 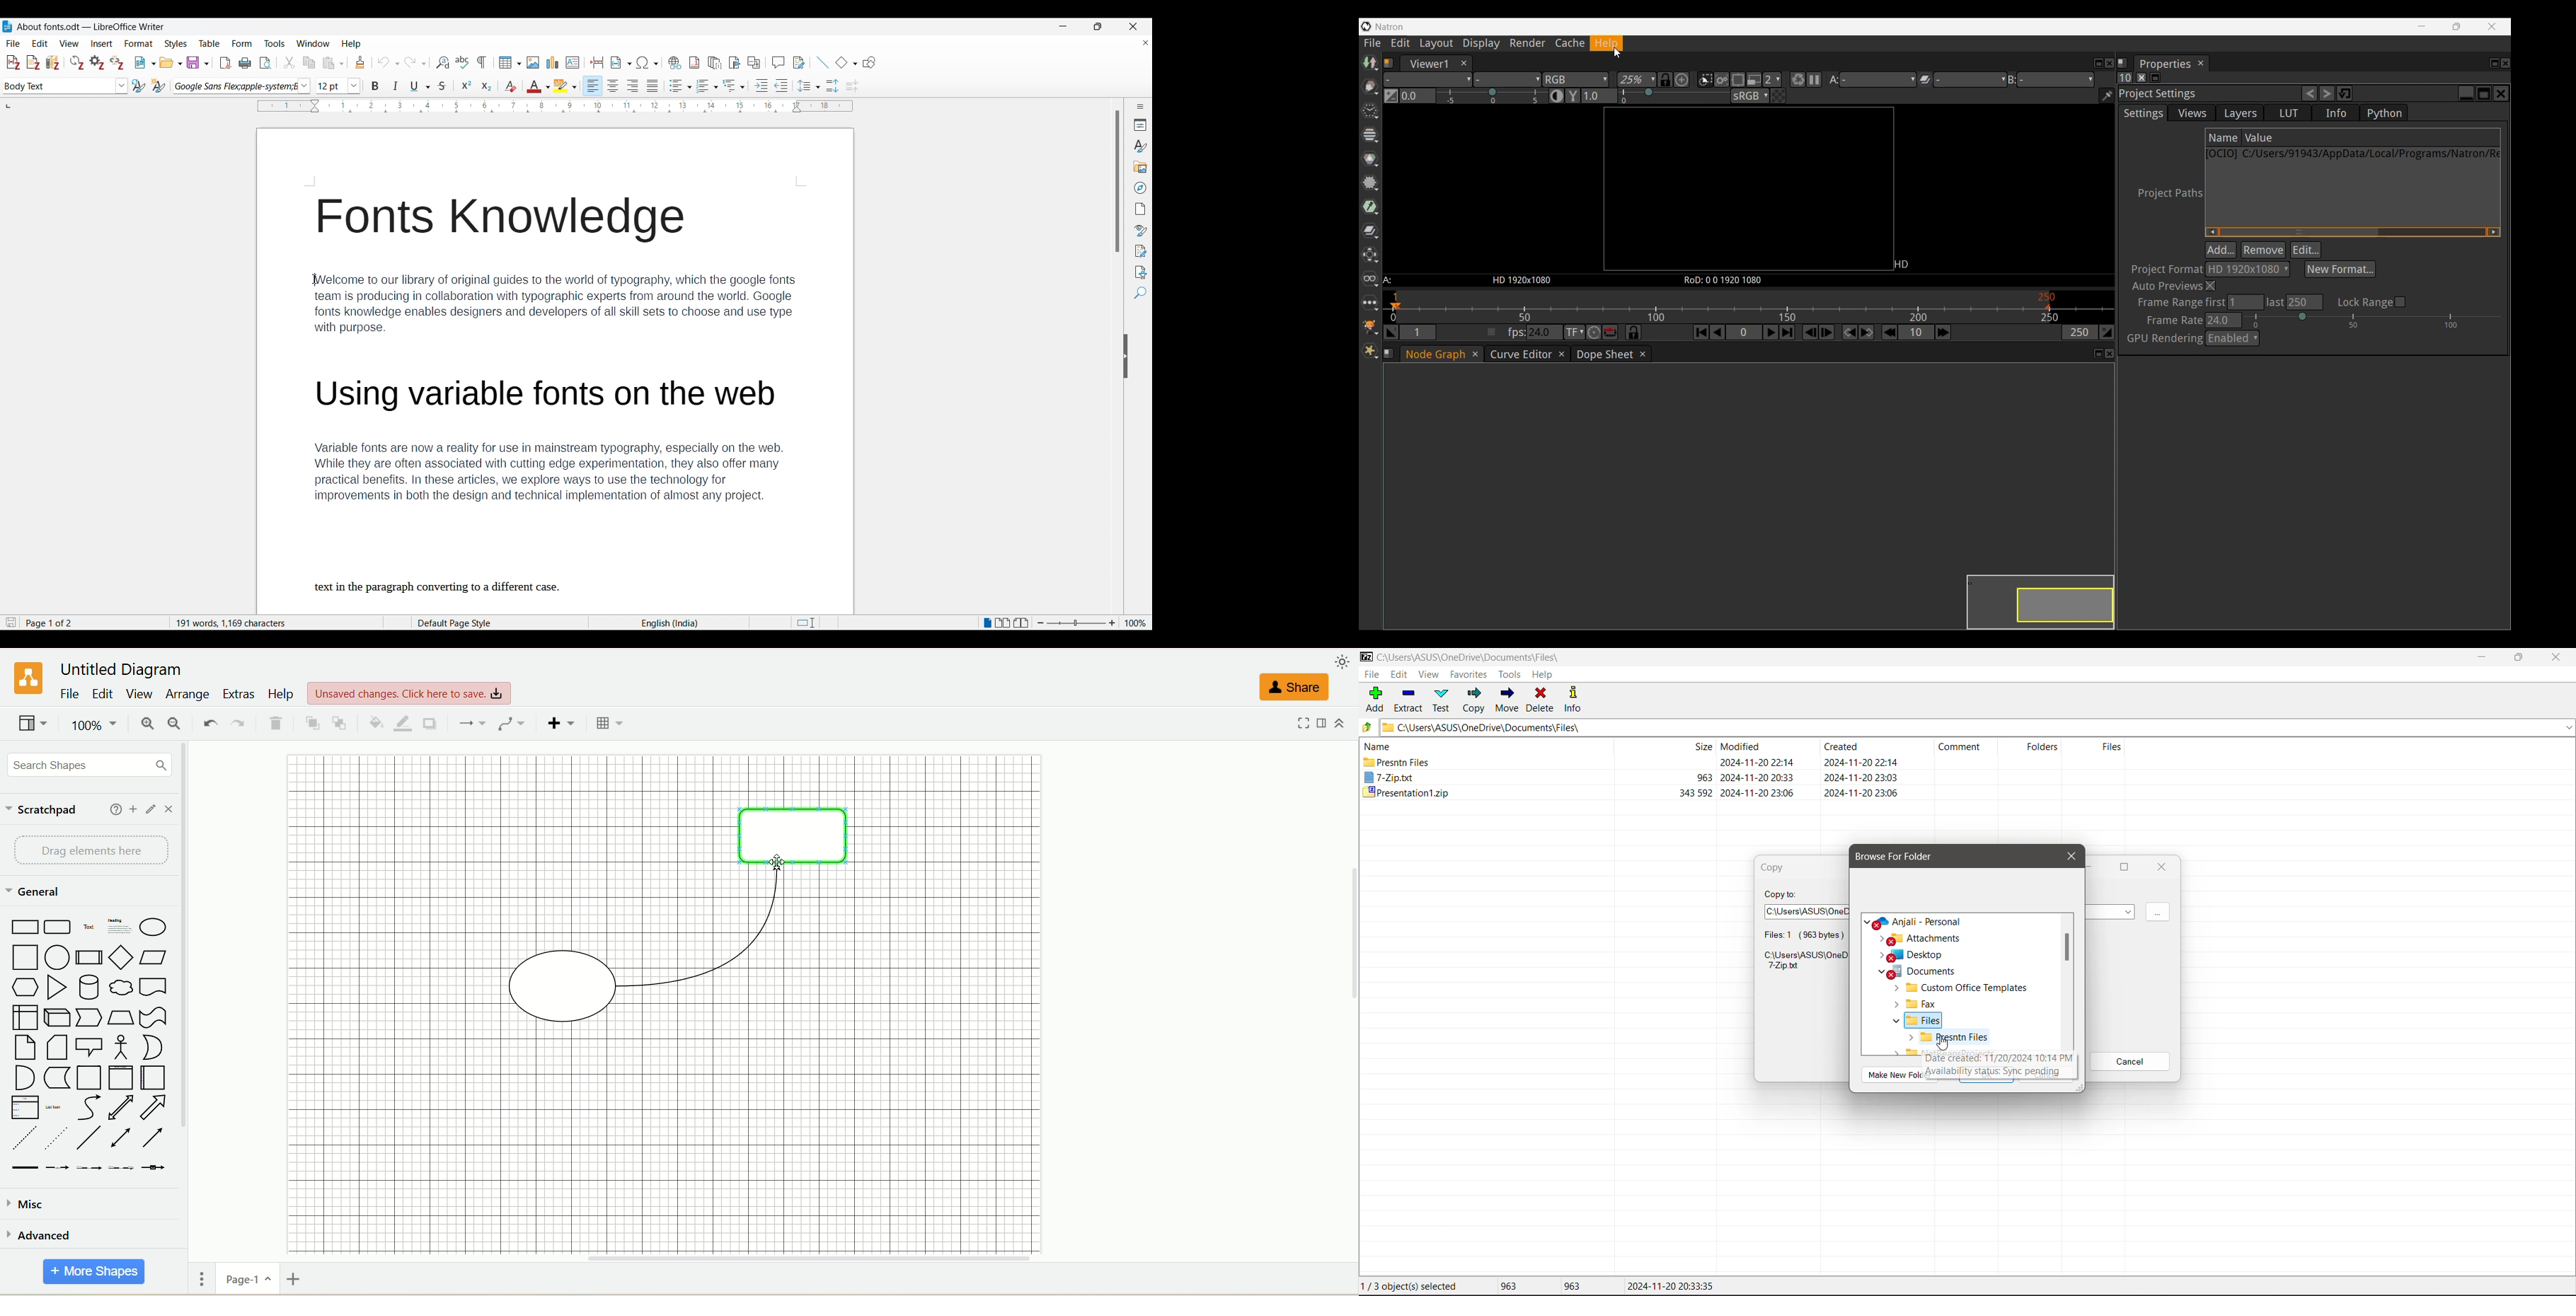 I want to click on zoom factor, so click(x=93, y=727).